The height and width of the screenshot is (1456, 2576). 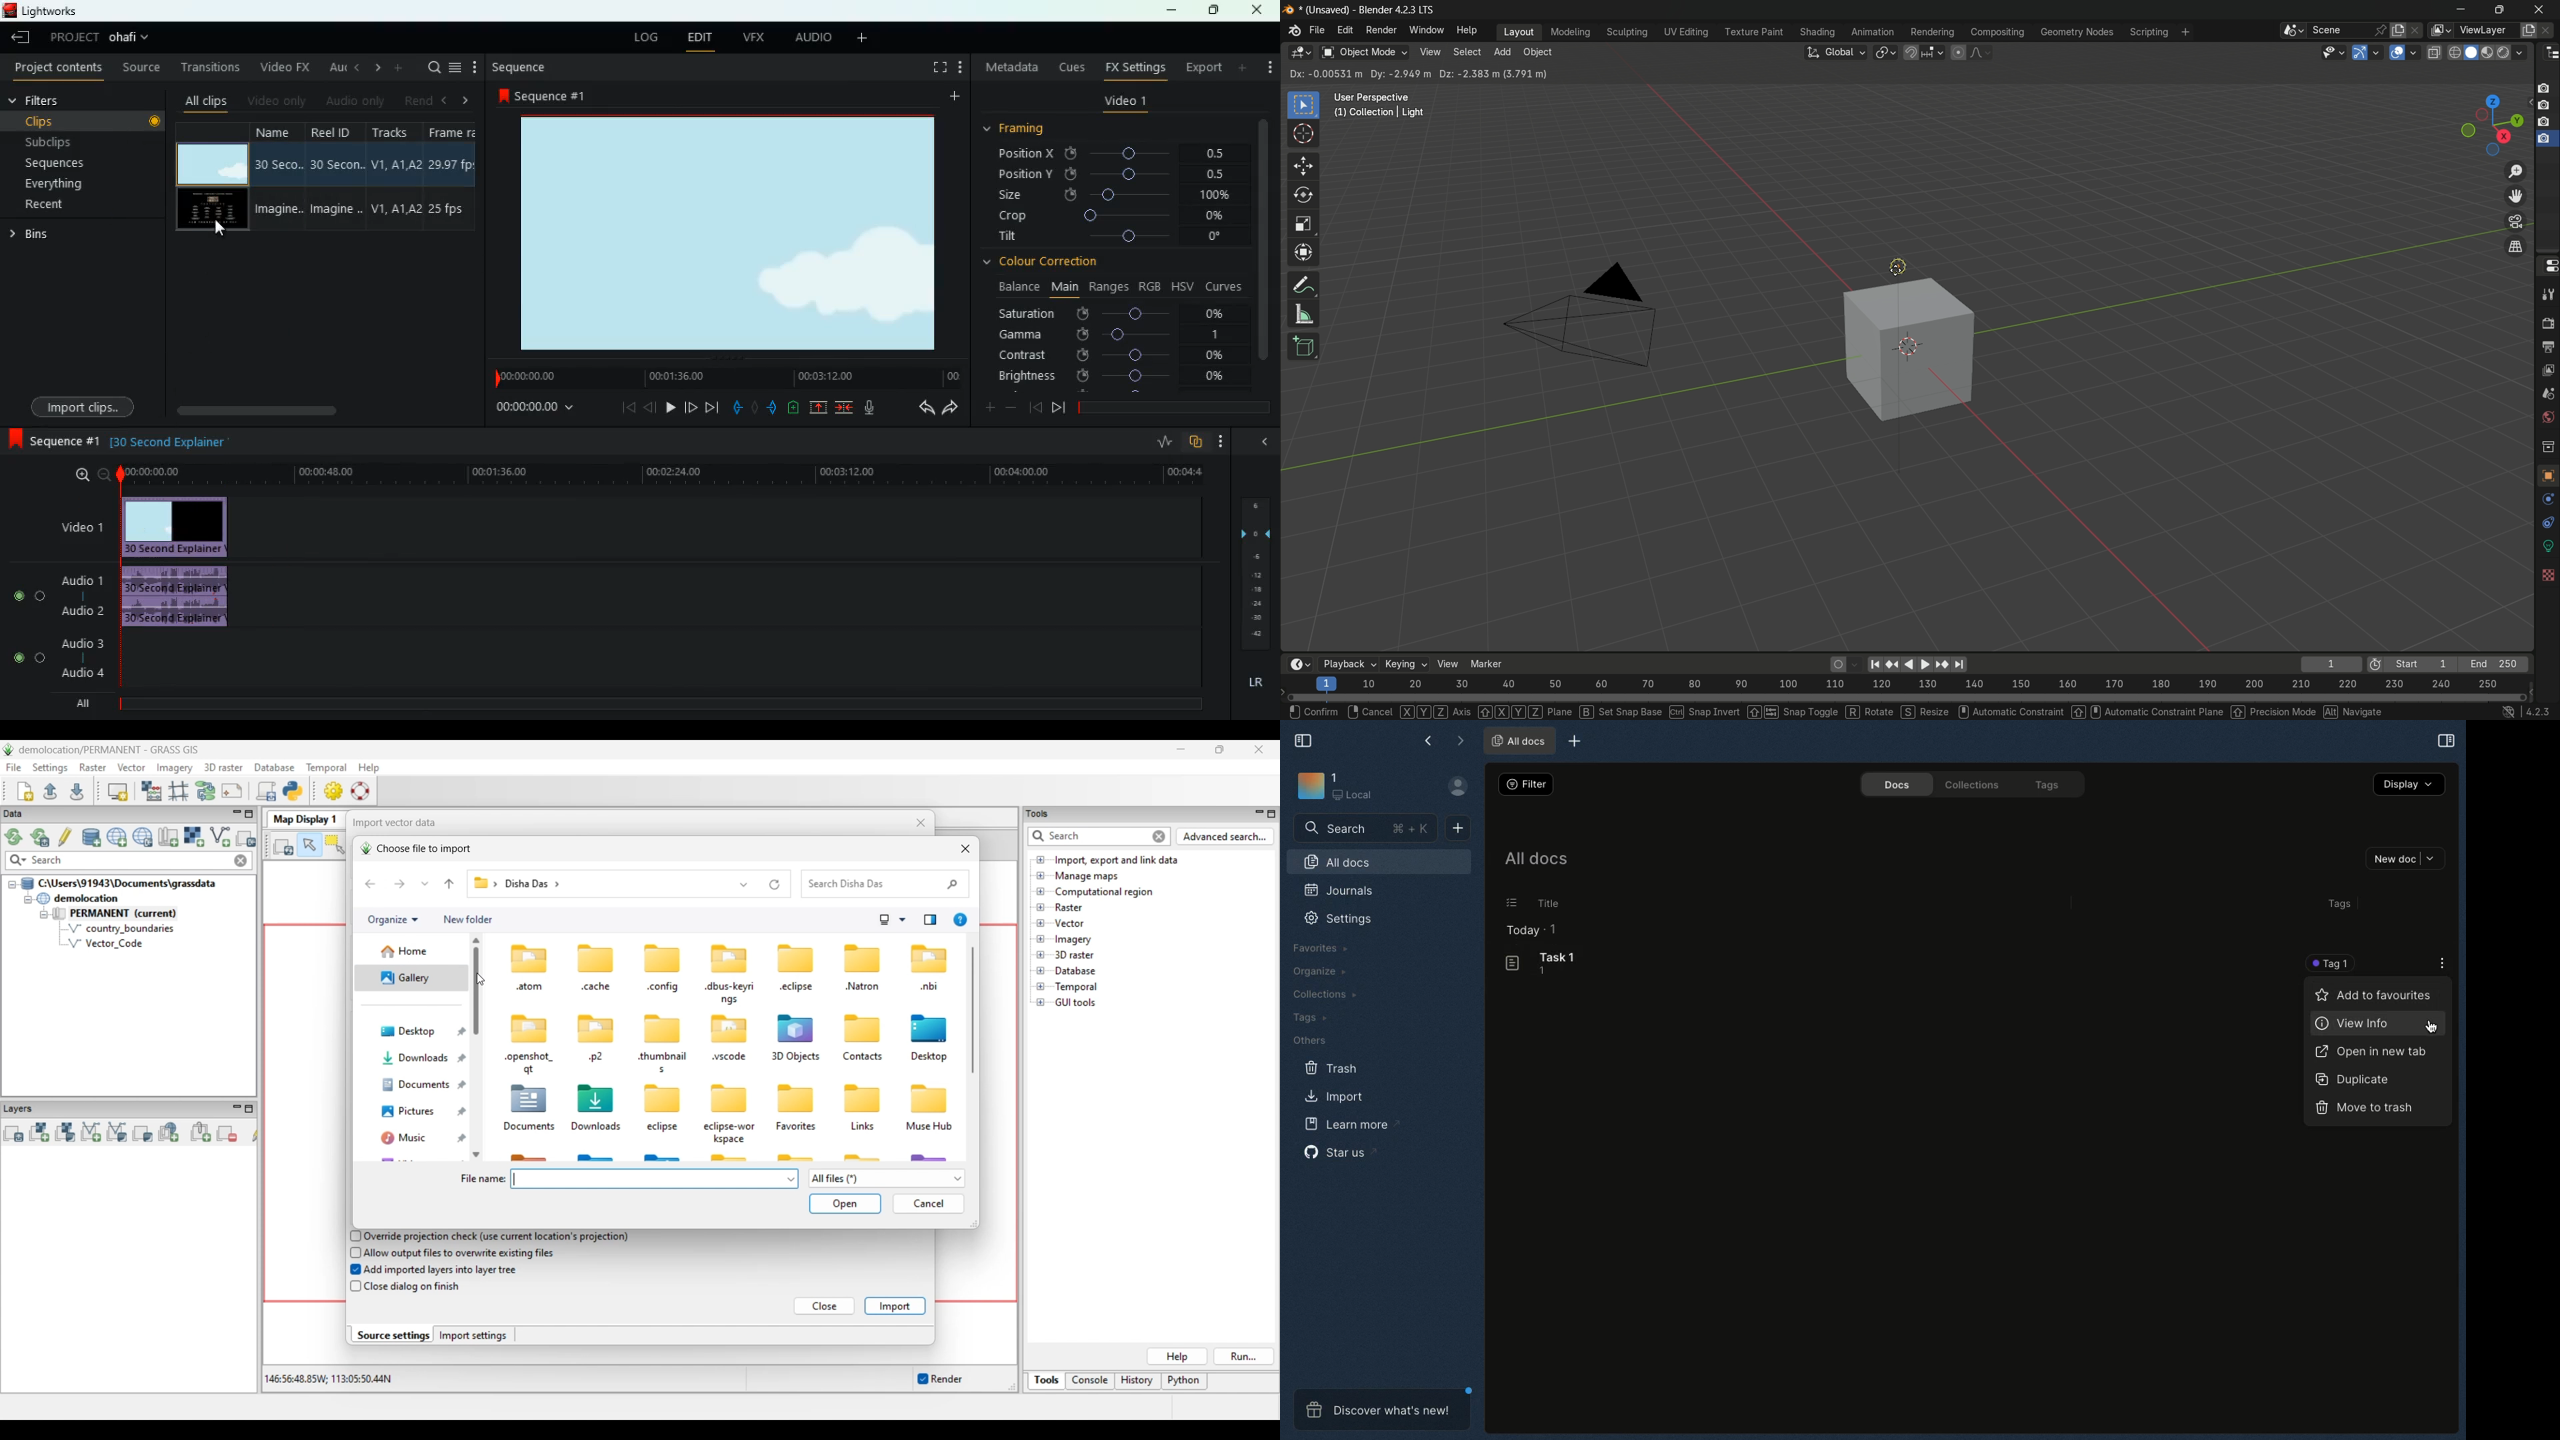 What do you see at coordinates (2333, 51) in the screenshot?
I see `selectability and visibility` at bounding box center [2333, 51].